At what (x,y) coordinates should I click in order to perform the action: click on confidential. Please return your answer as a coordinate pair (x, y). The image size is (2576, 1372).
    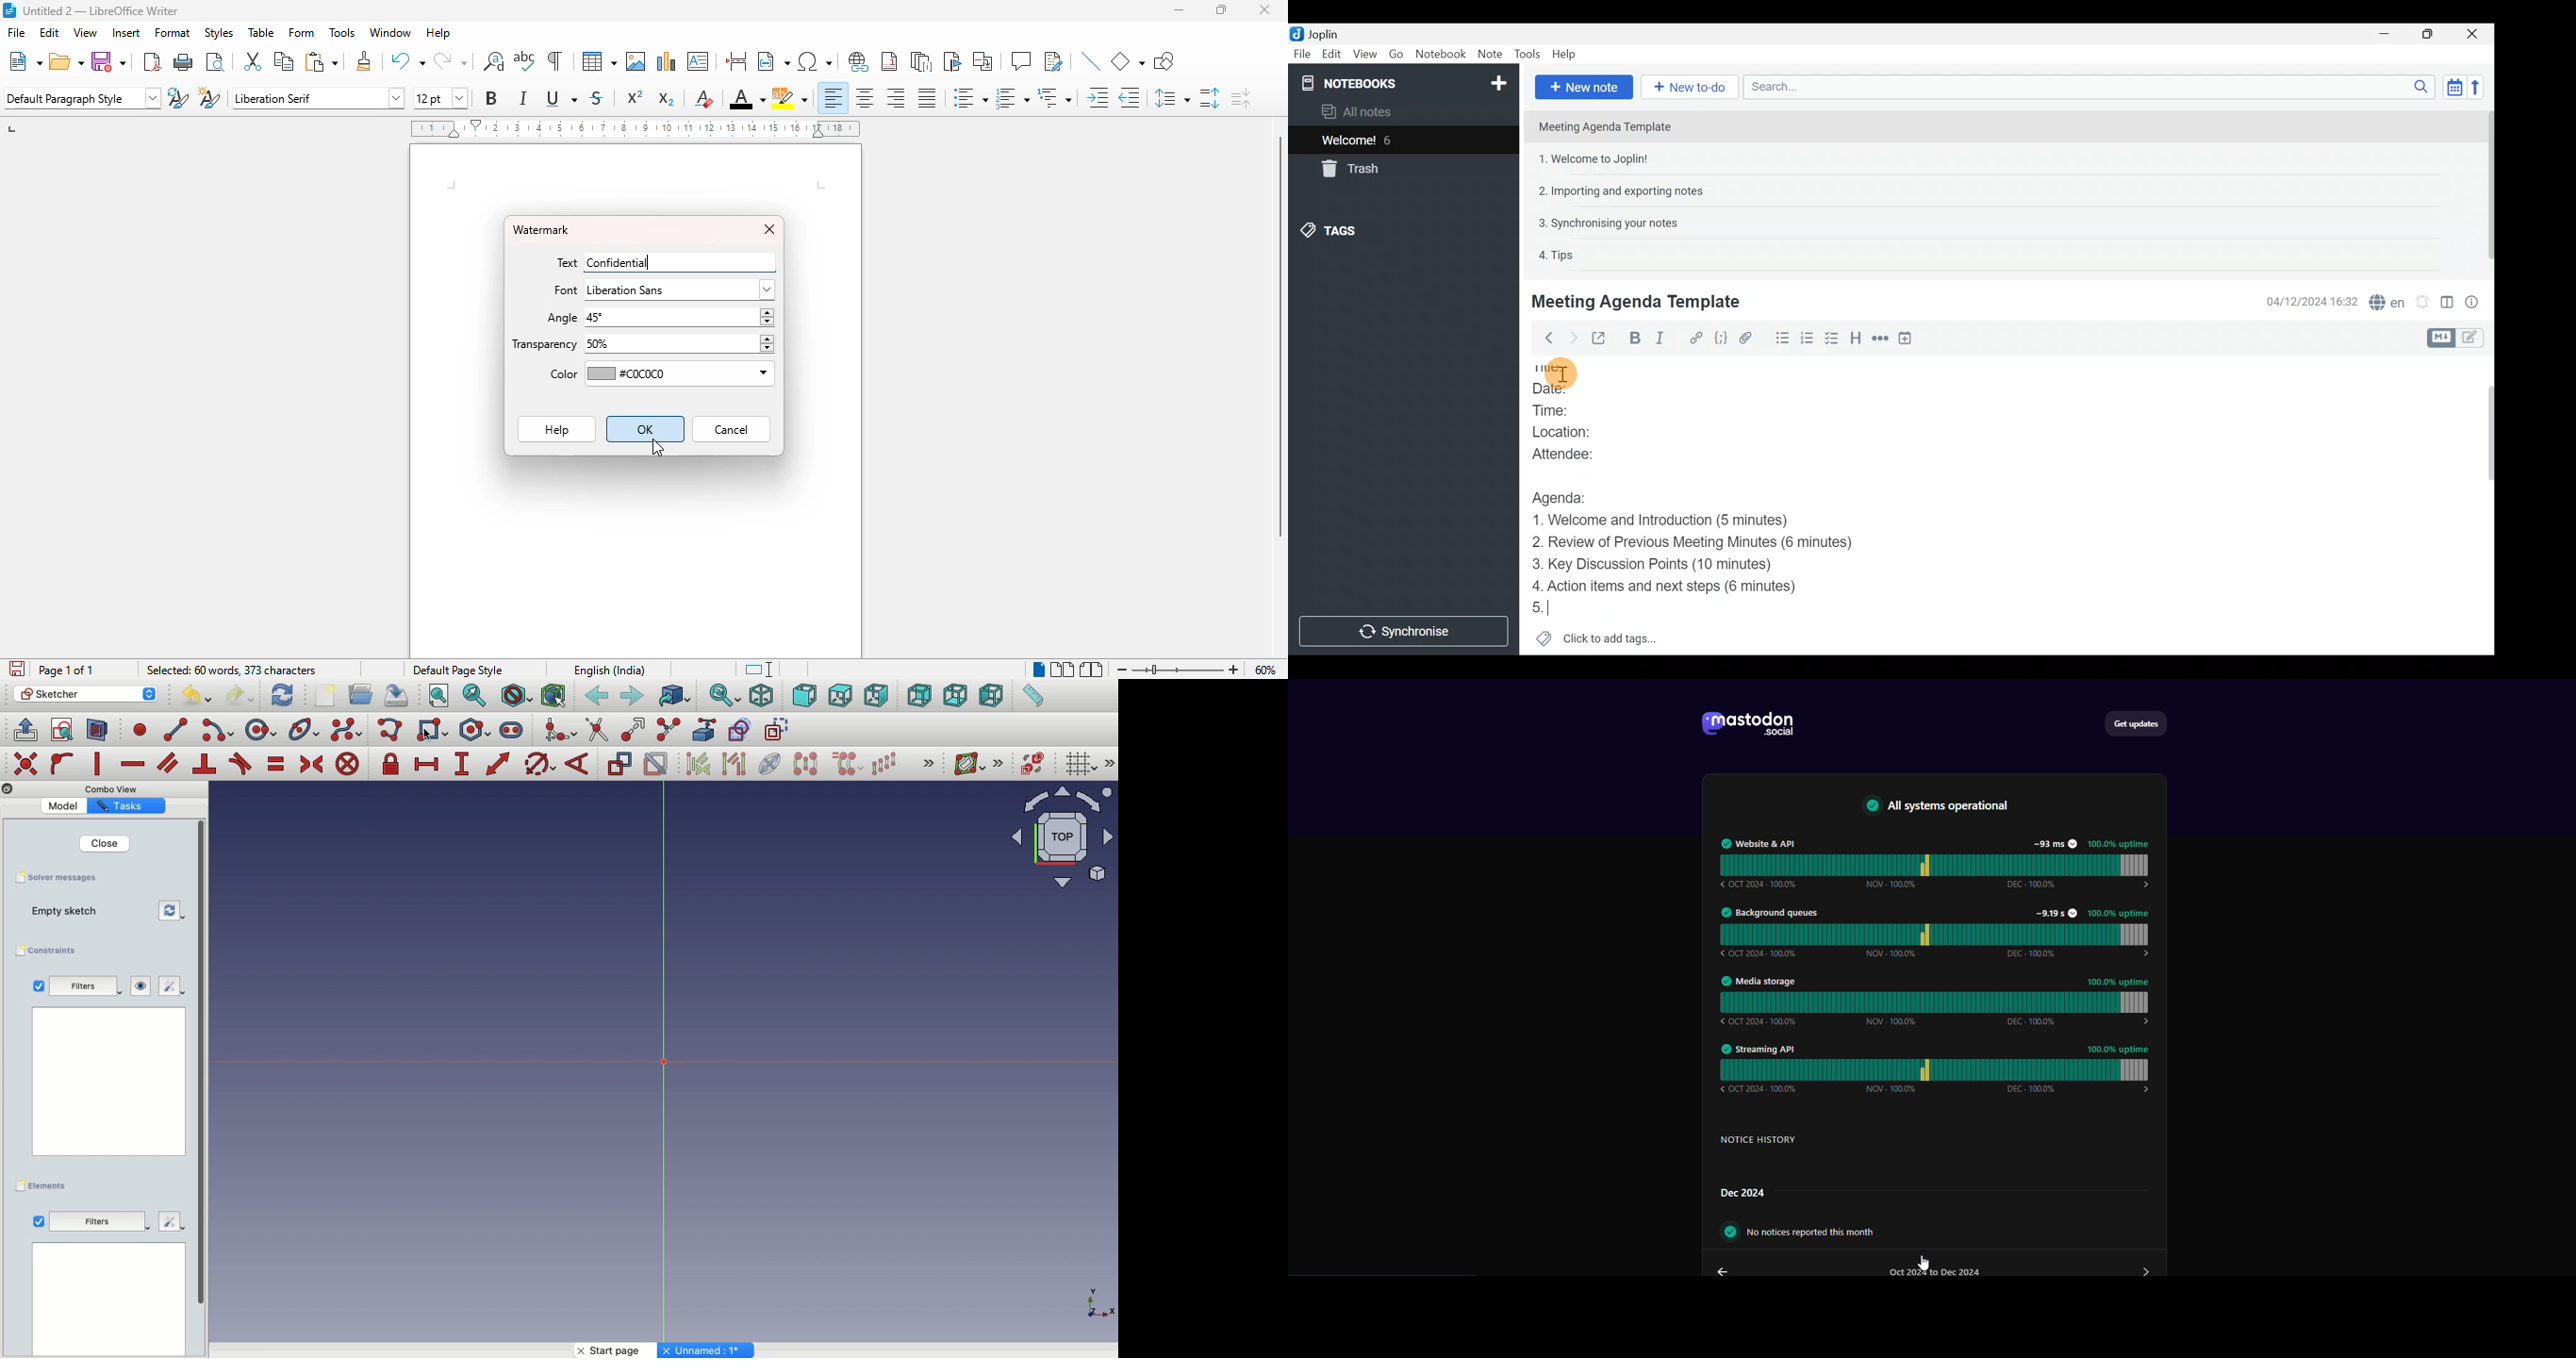
    Looking at the image, I should click on (619, 262).